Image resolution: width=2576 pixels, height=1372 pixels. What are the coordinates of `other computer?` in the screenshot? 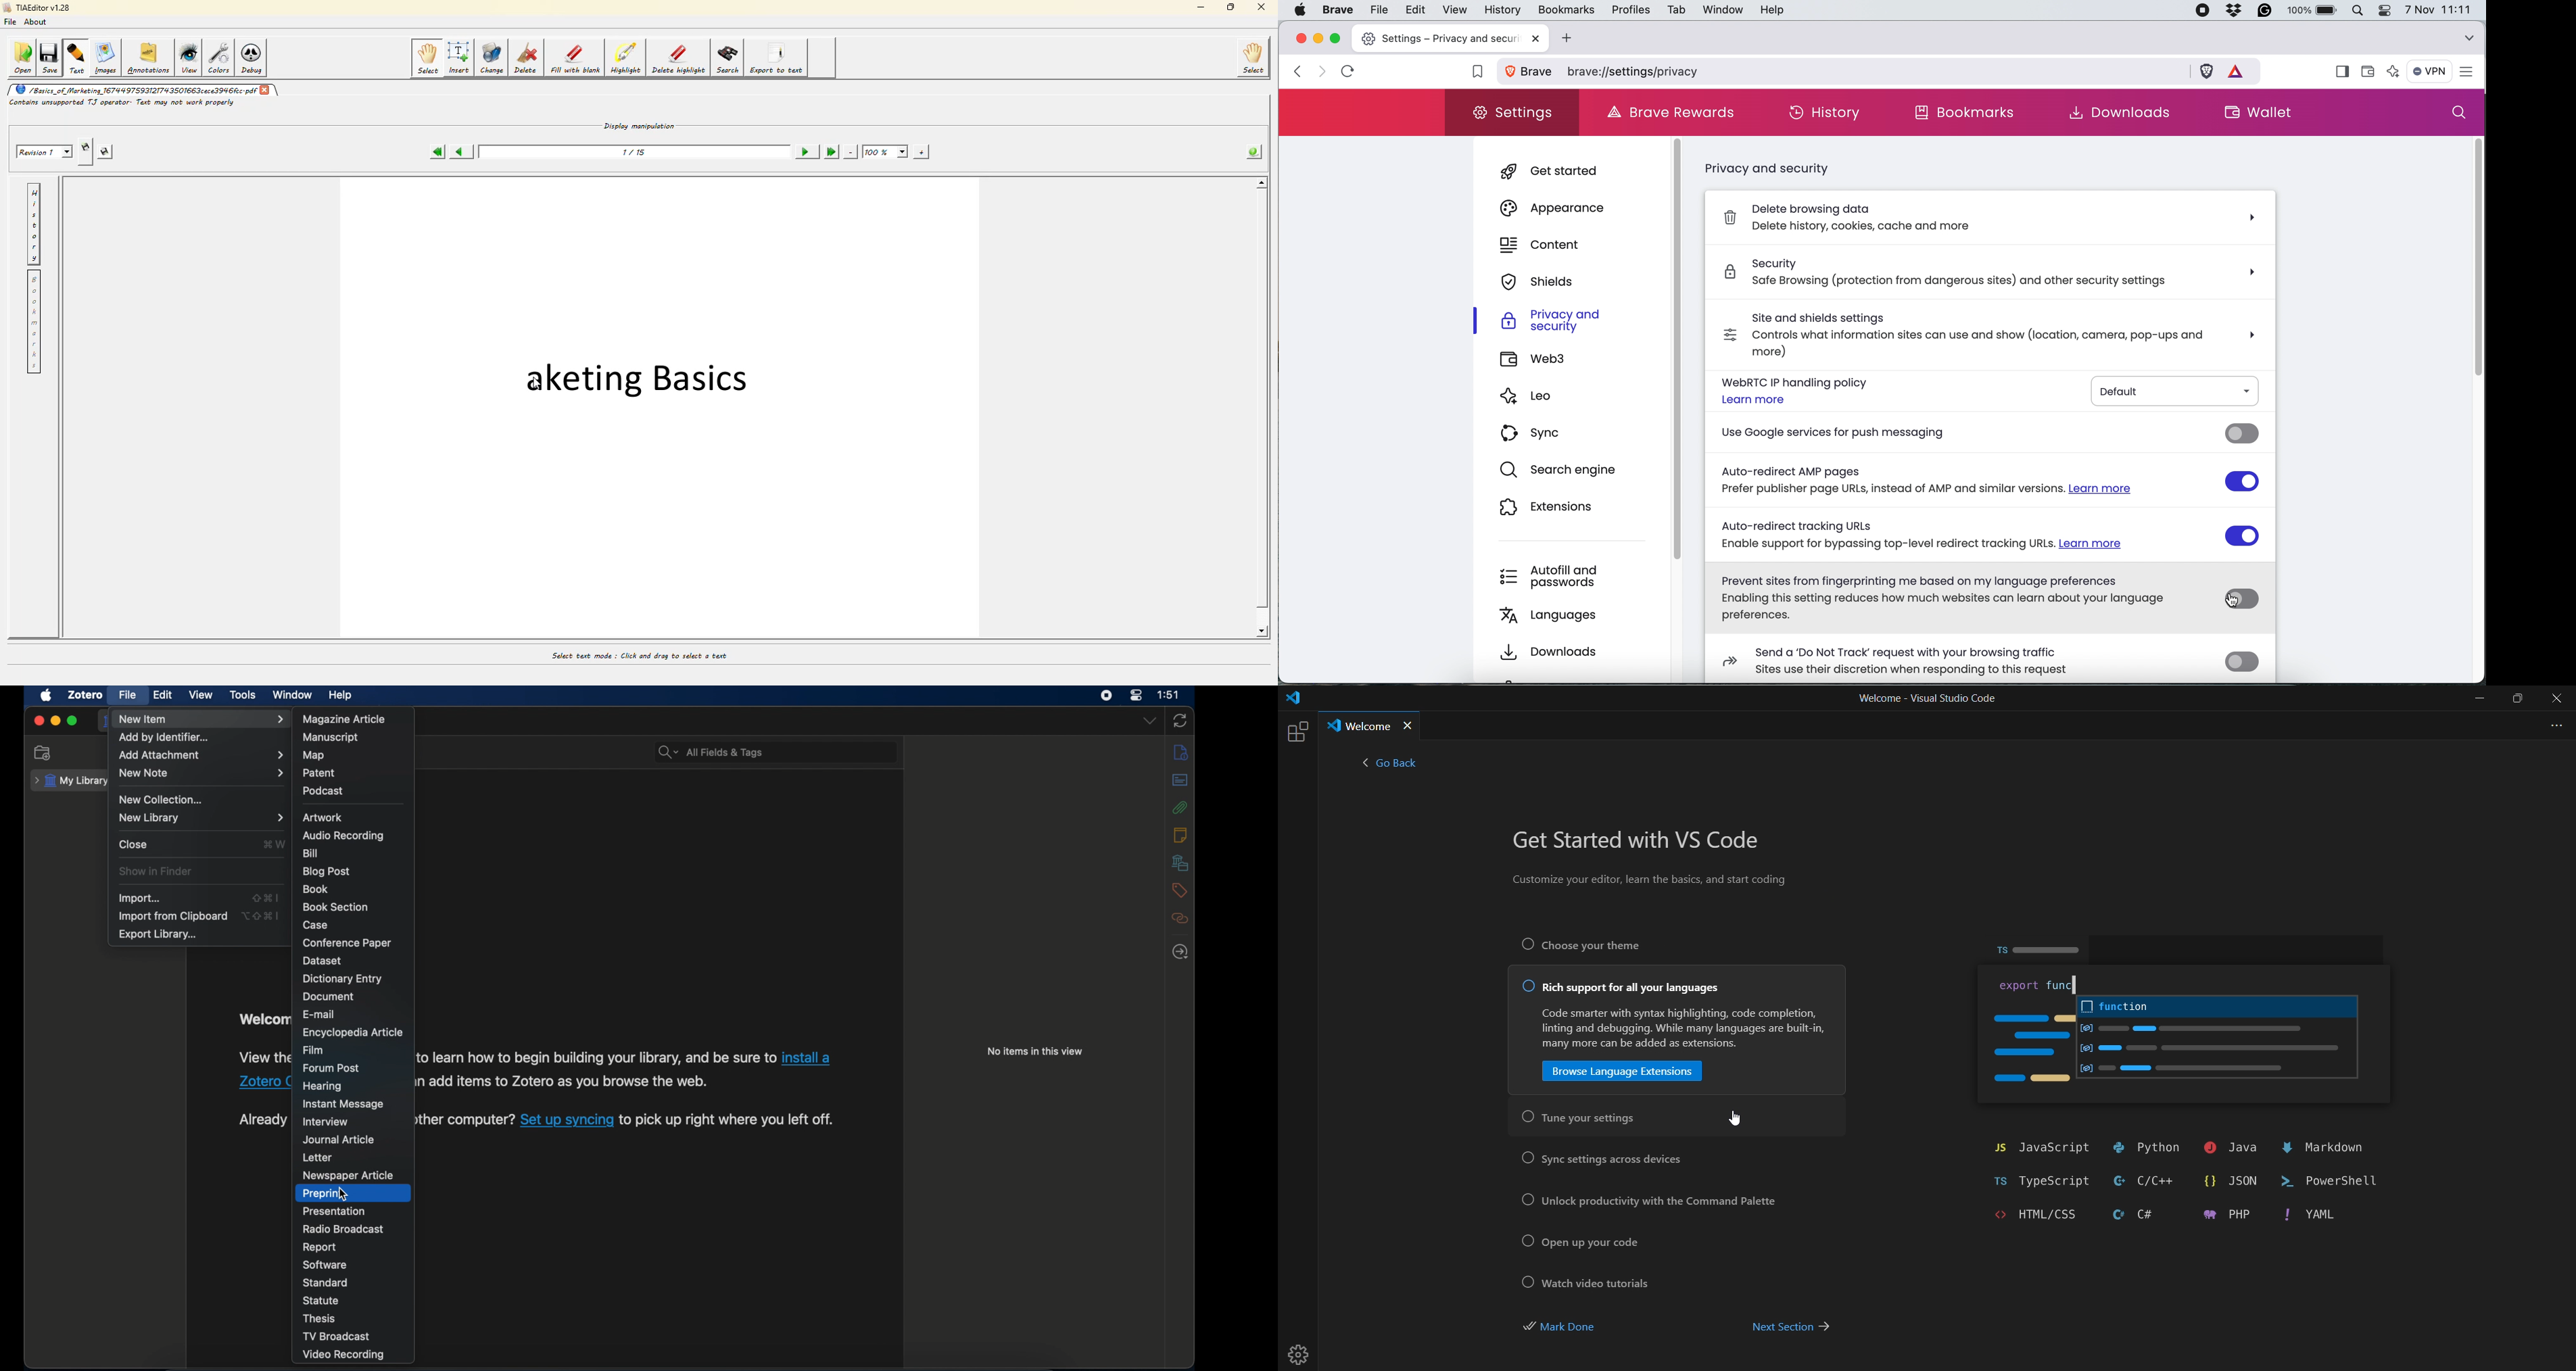 It's located at (465, 1120).